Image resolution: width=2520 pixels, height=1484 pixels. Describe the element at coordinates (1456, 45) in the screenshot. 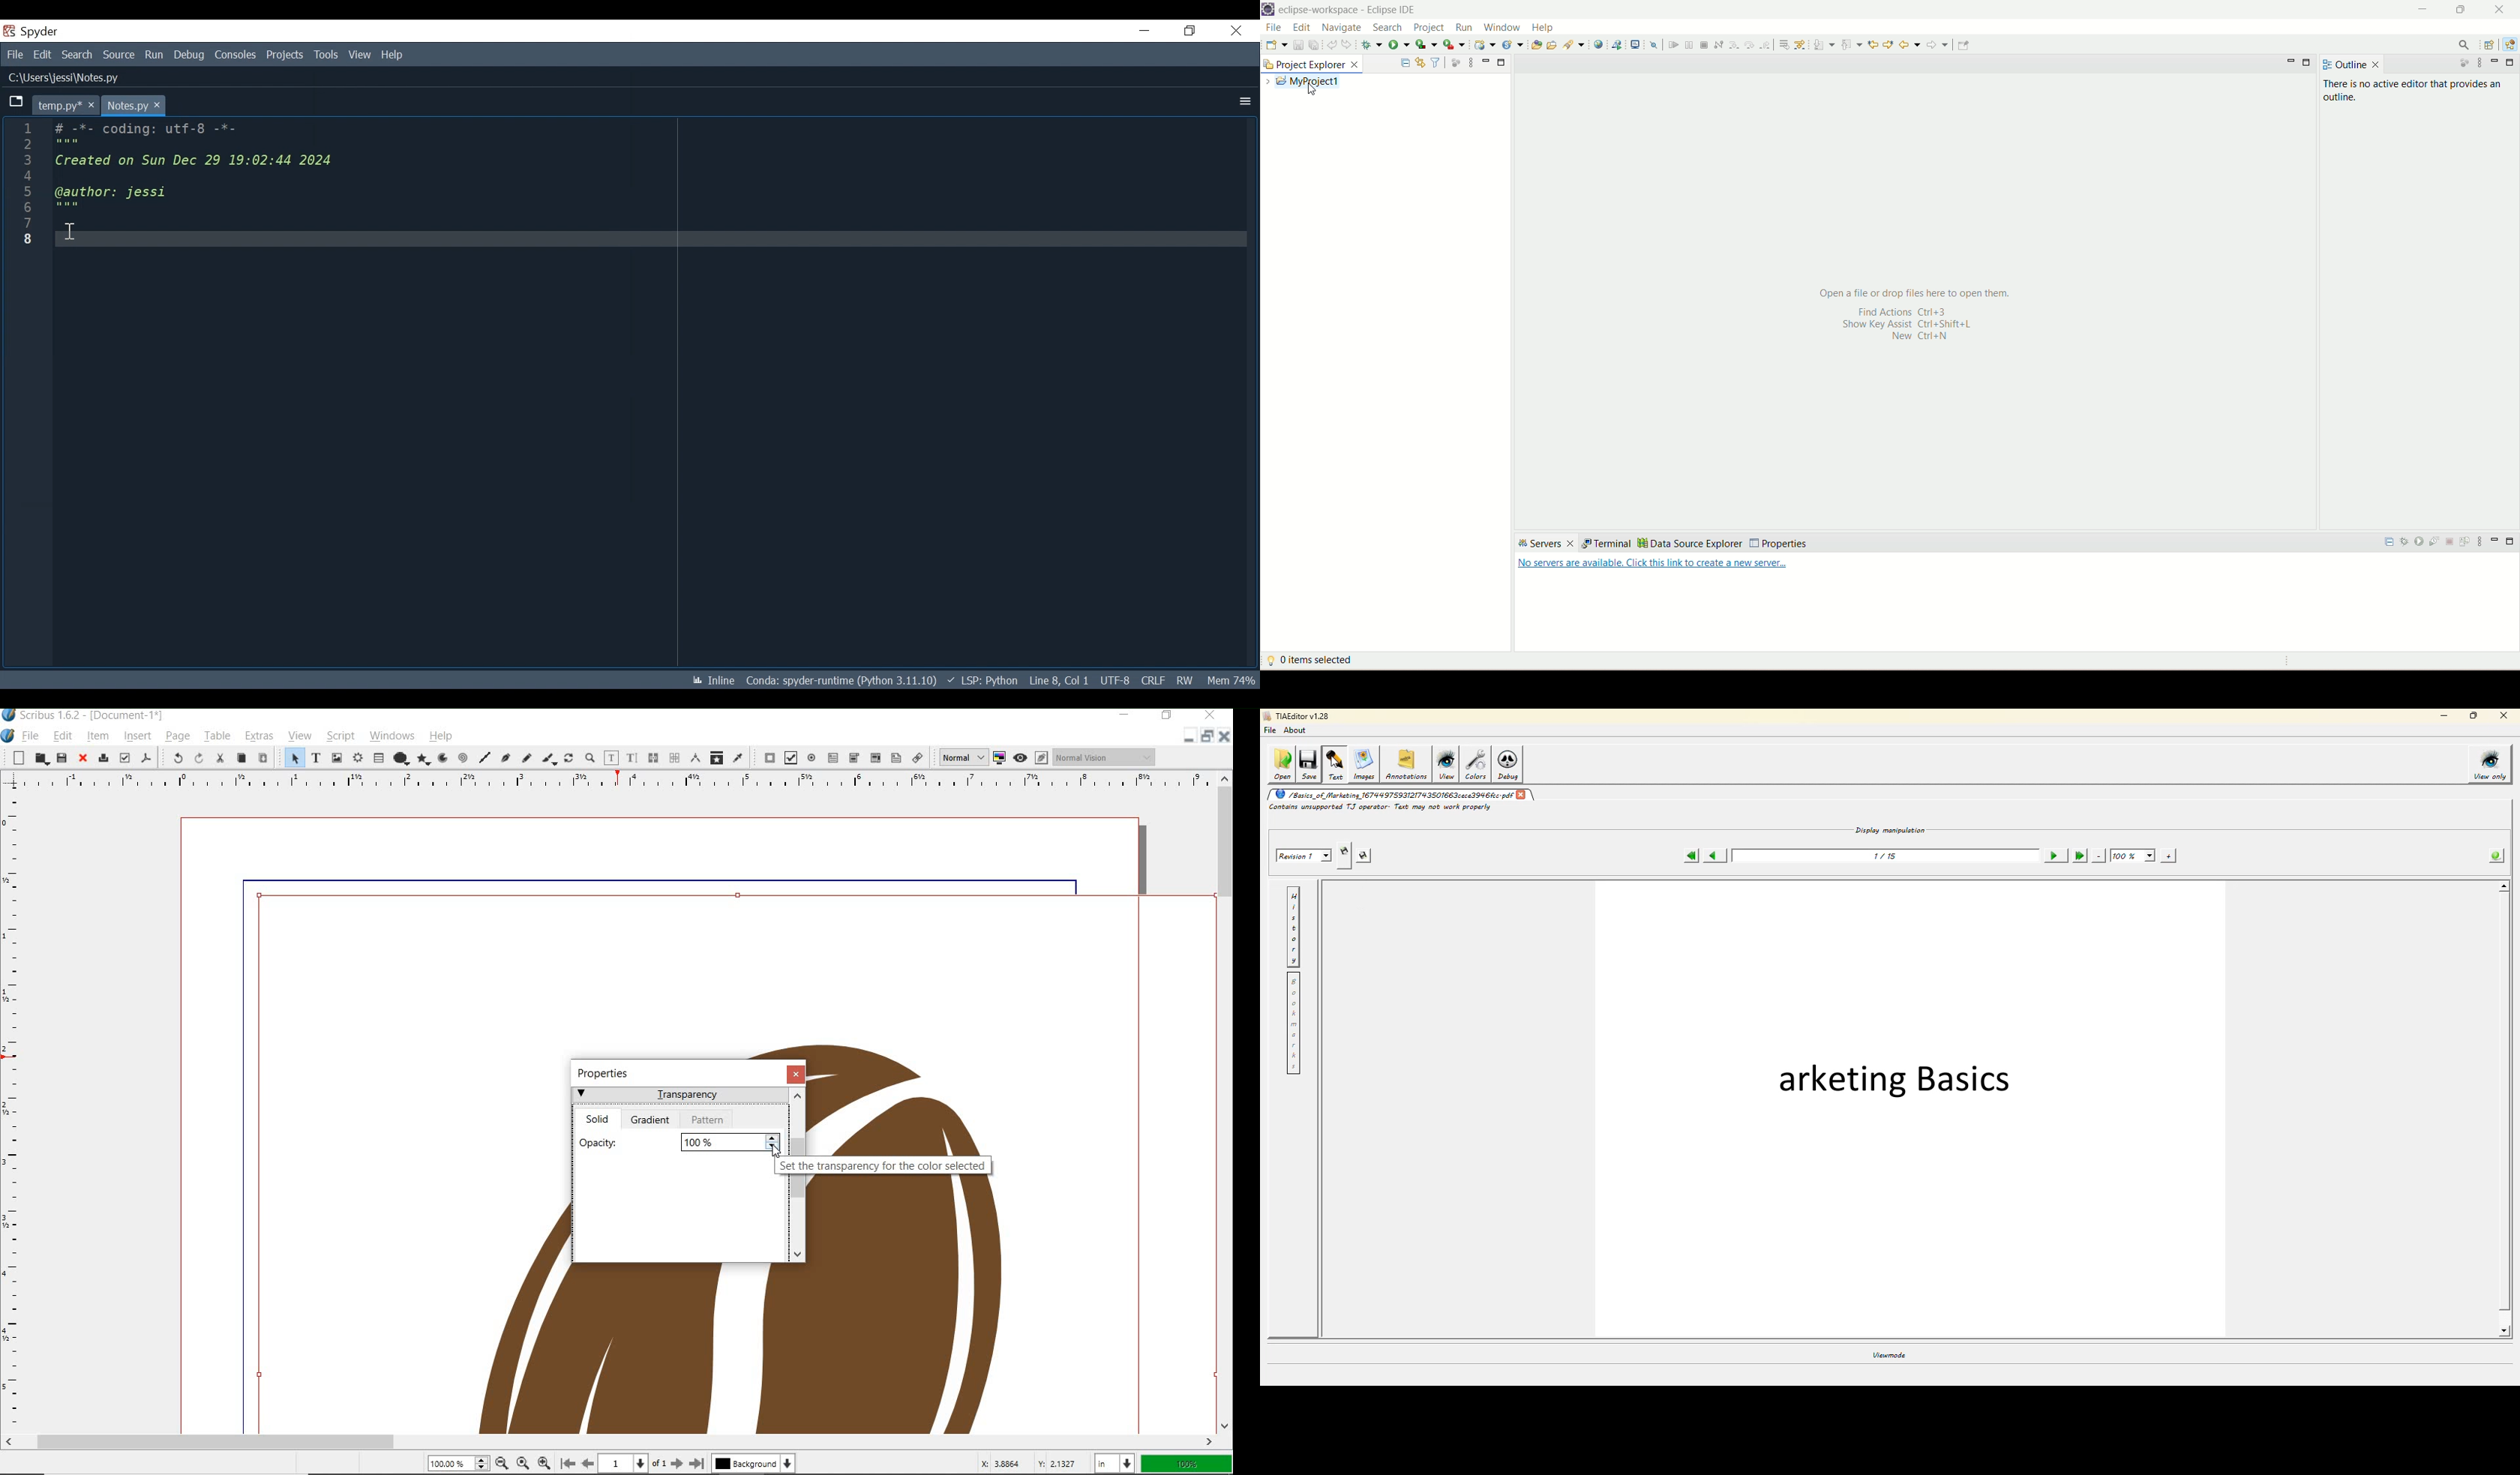

I see `run last tool` at that location.